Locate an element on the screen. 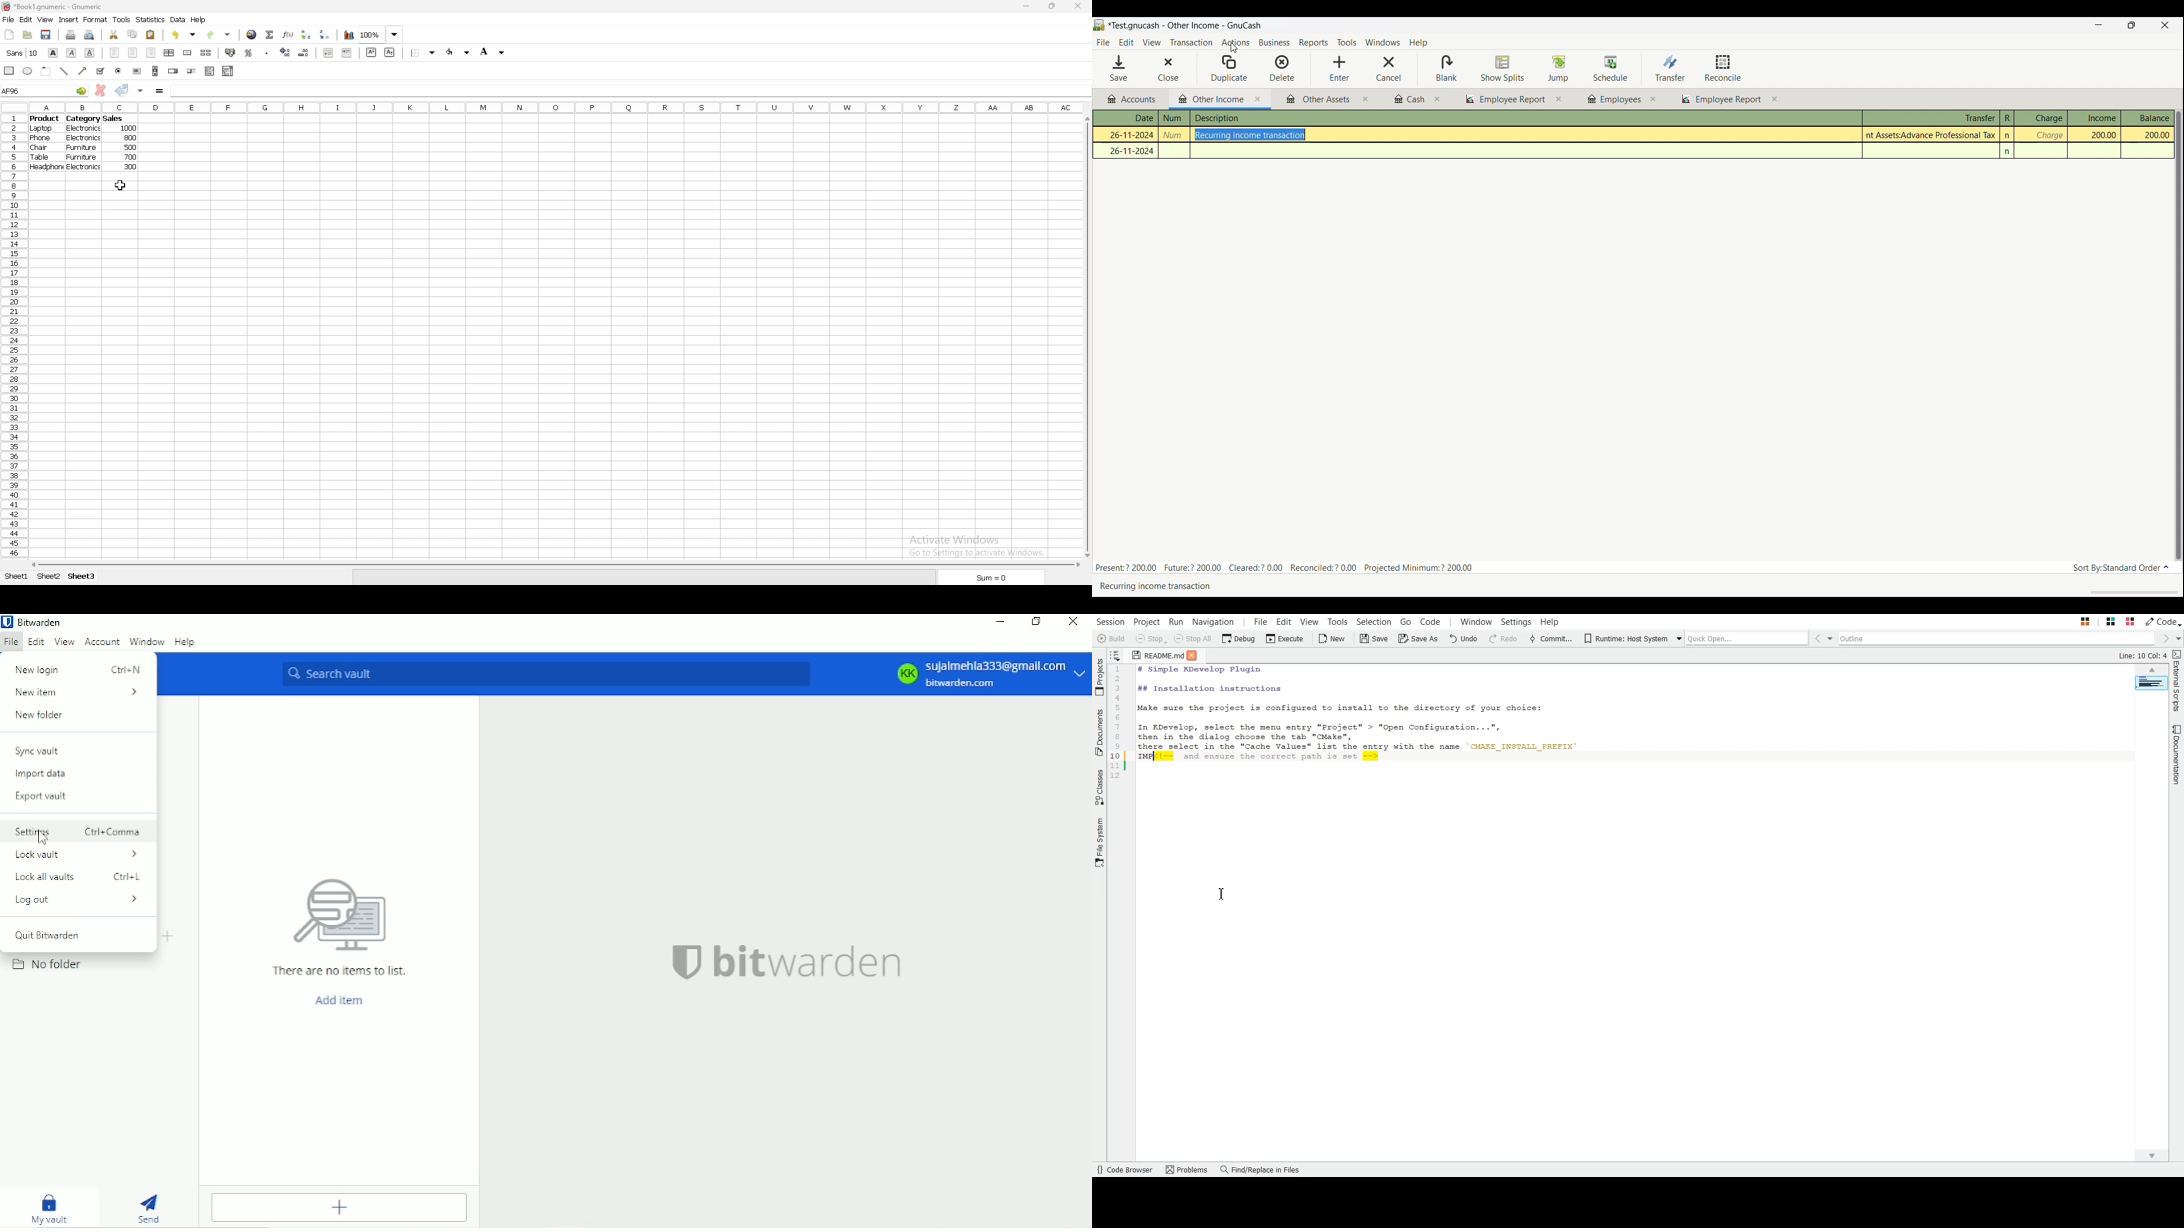 The height and width of the screenshot is (1232, 2184). cell input is located at coordinates (626, 90).